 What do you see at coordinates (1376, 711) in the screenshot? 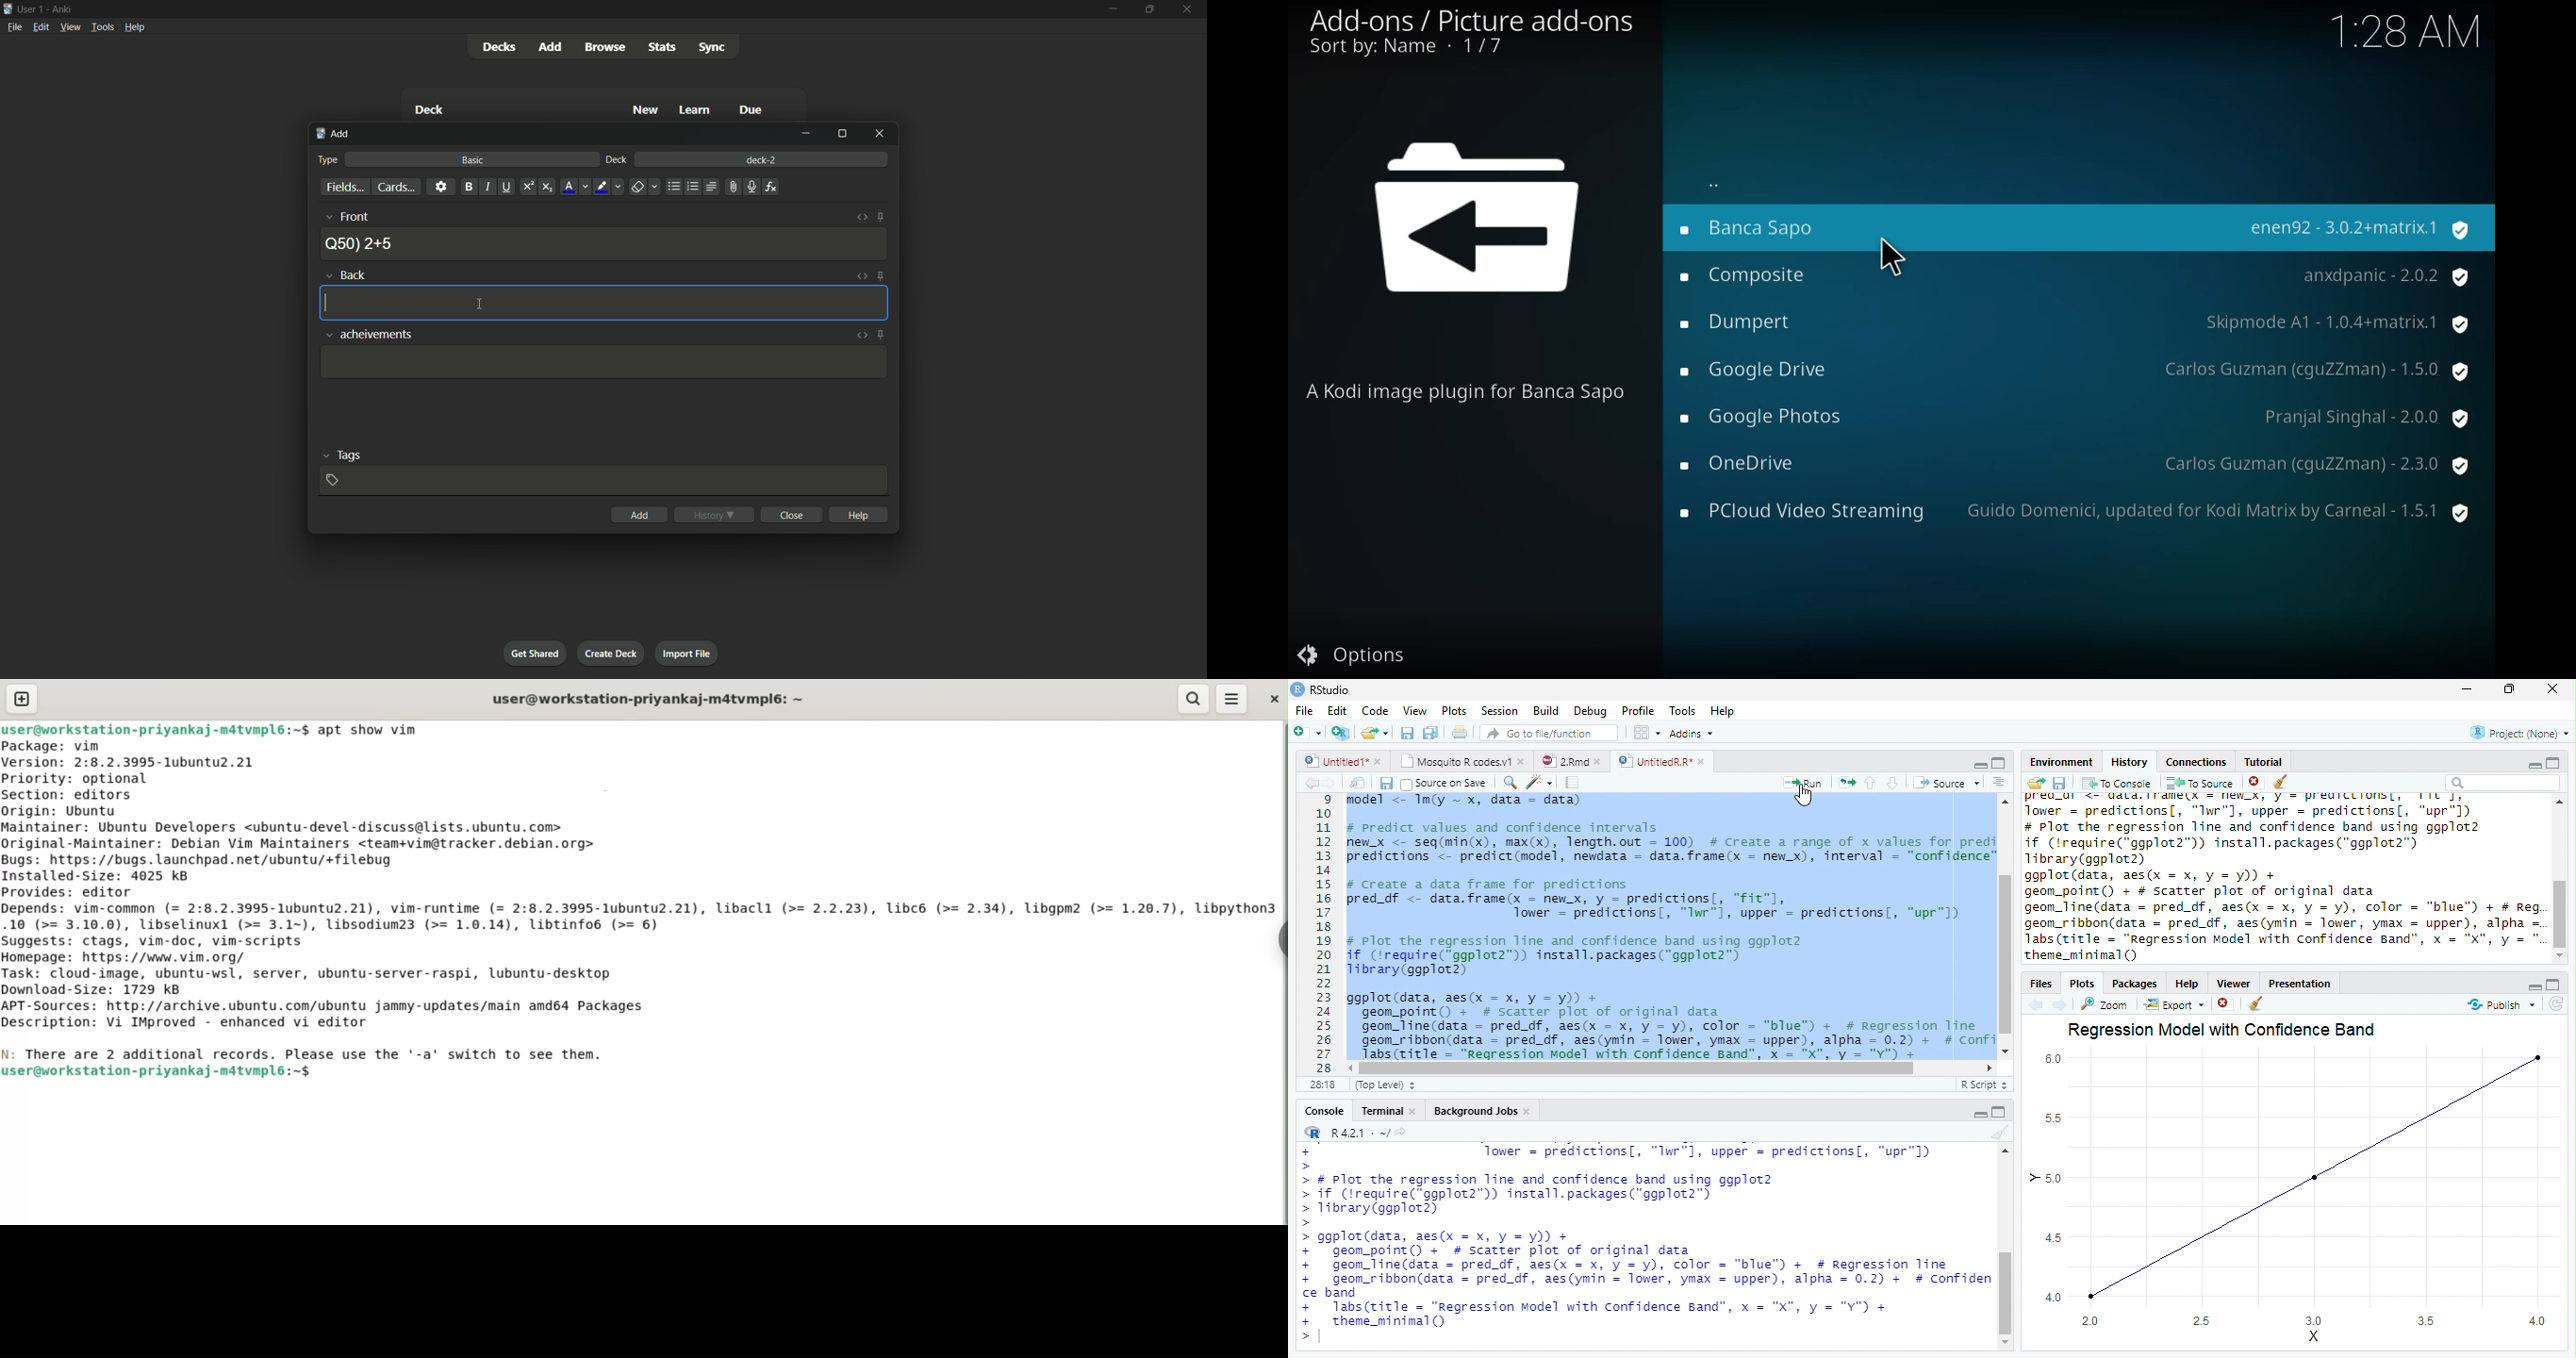
I see `Code` at bounding box center [1376, 711].